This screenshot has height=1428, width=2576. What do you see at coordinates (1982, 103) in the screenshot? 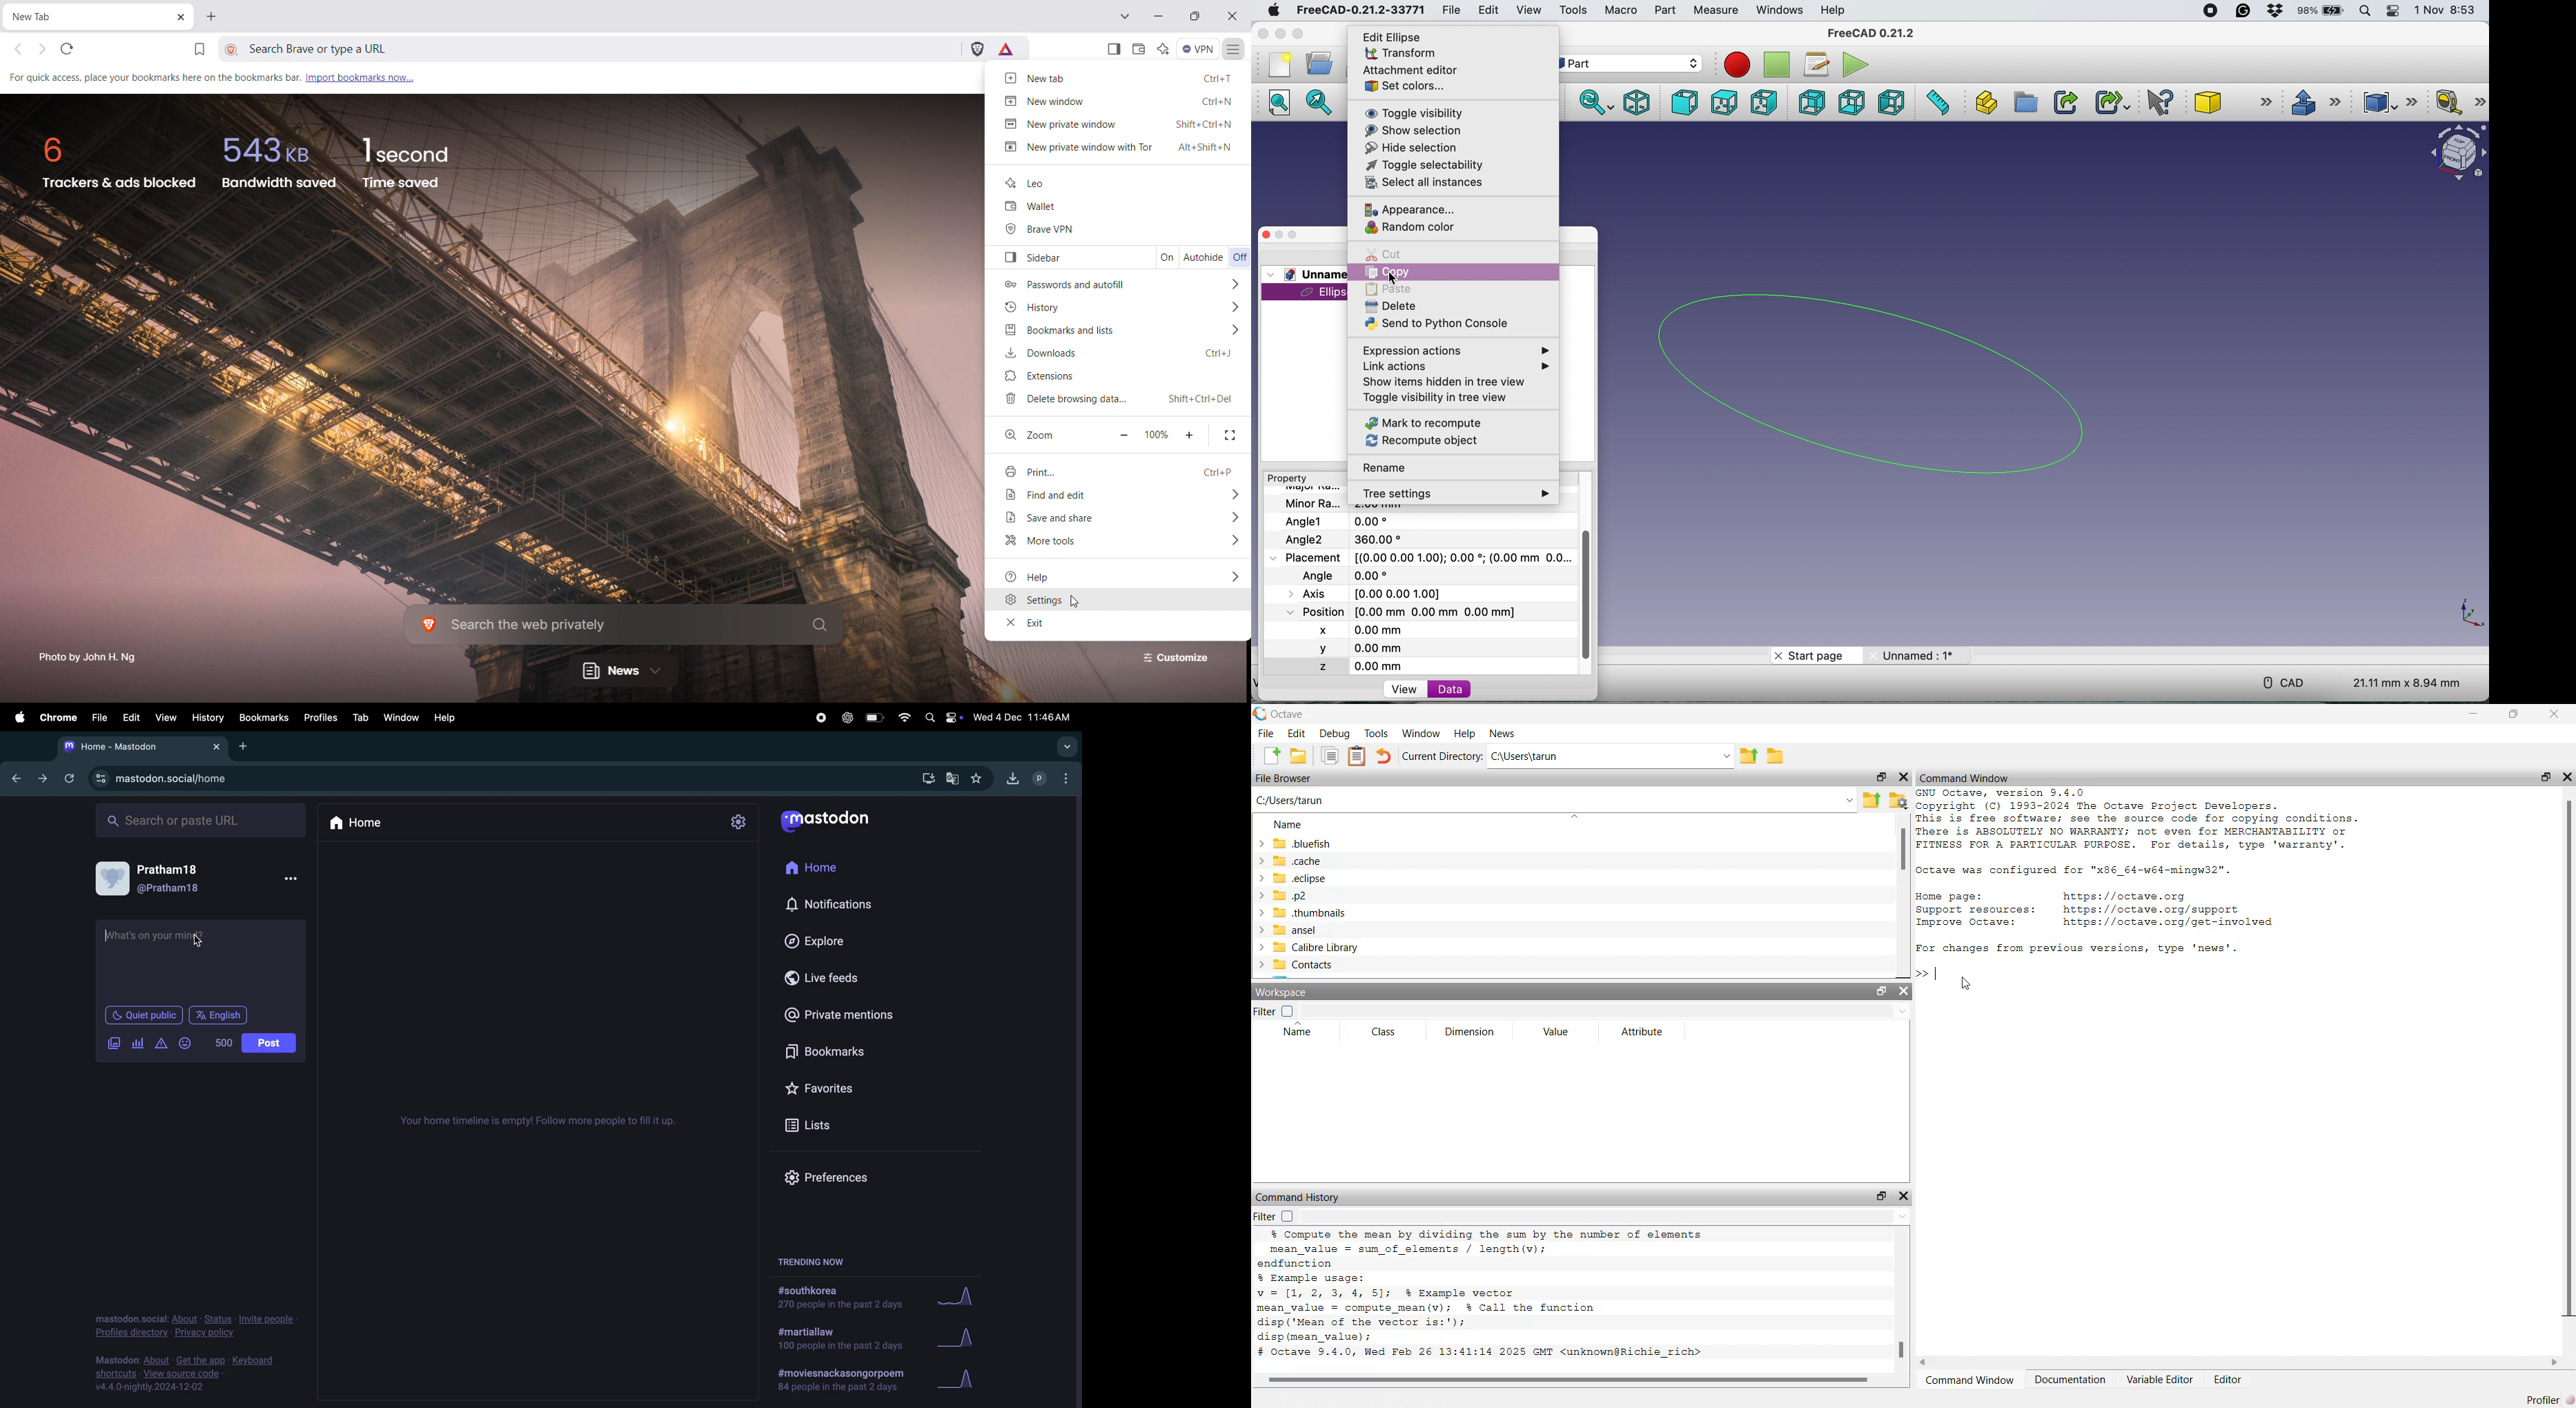
I see `create part` at bounding box center [1982, 103].